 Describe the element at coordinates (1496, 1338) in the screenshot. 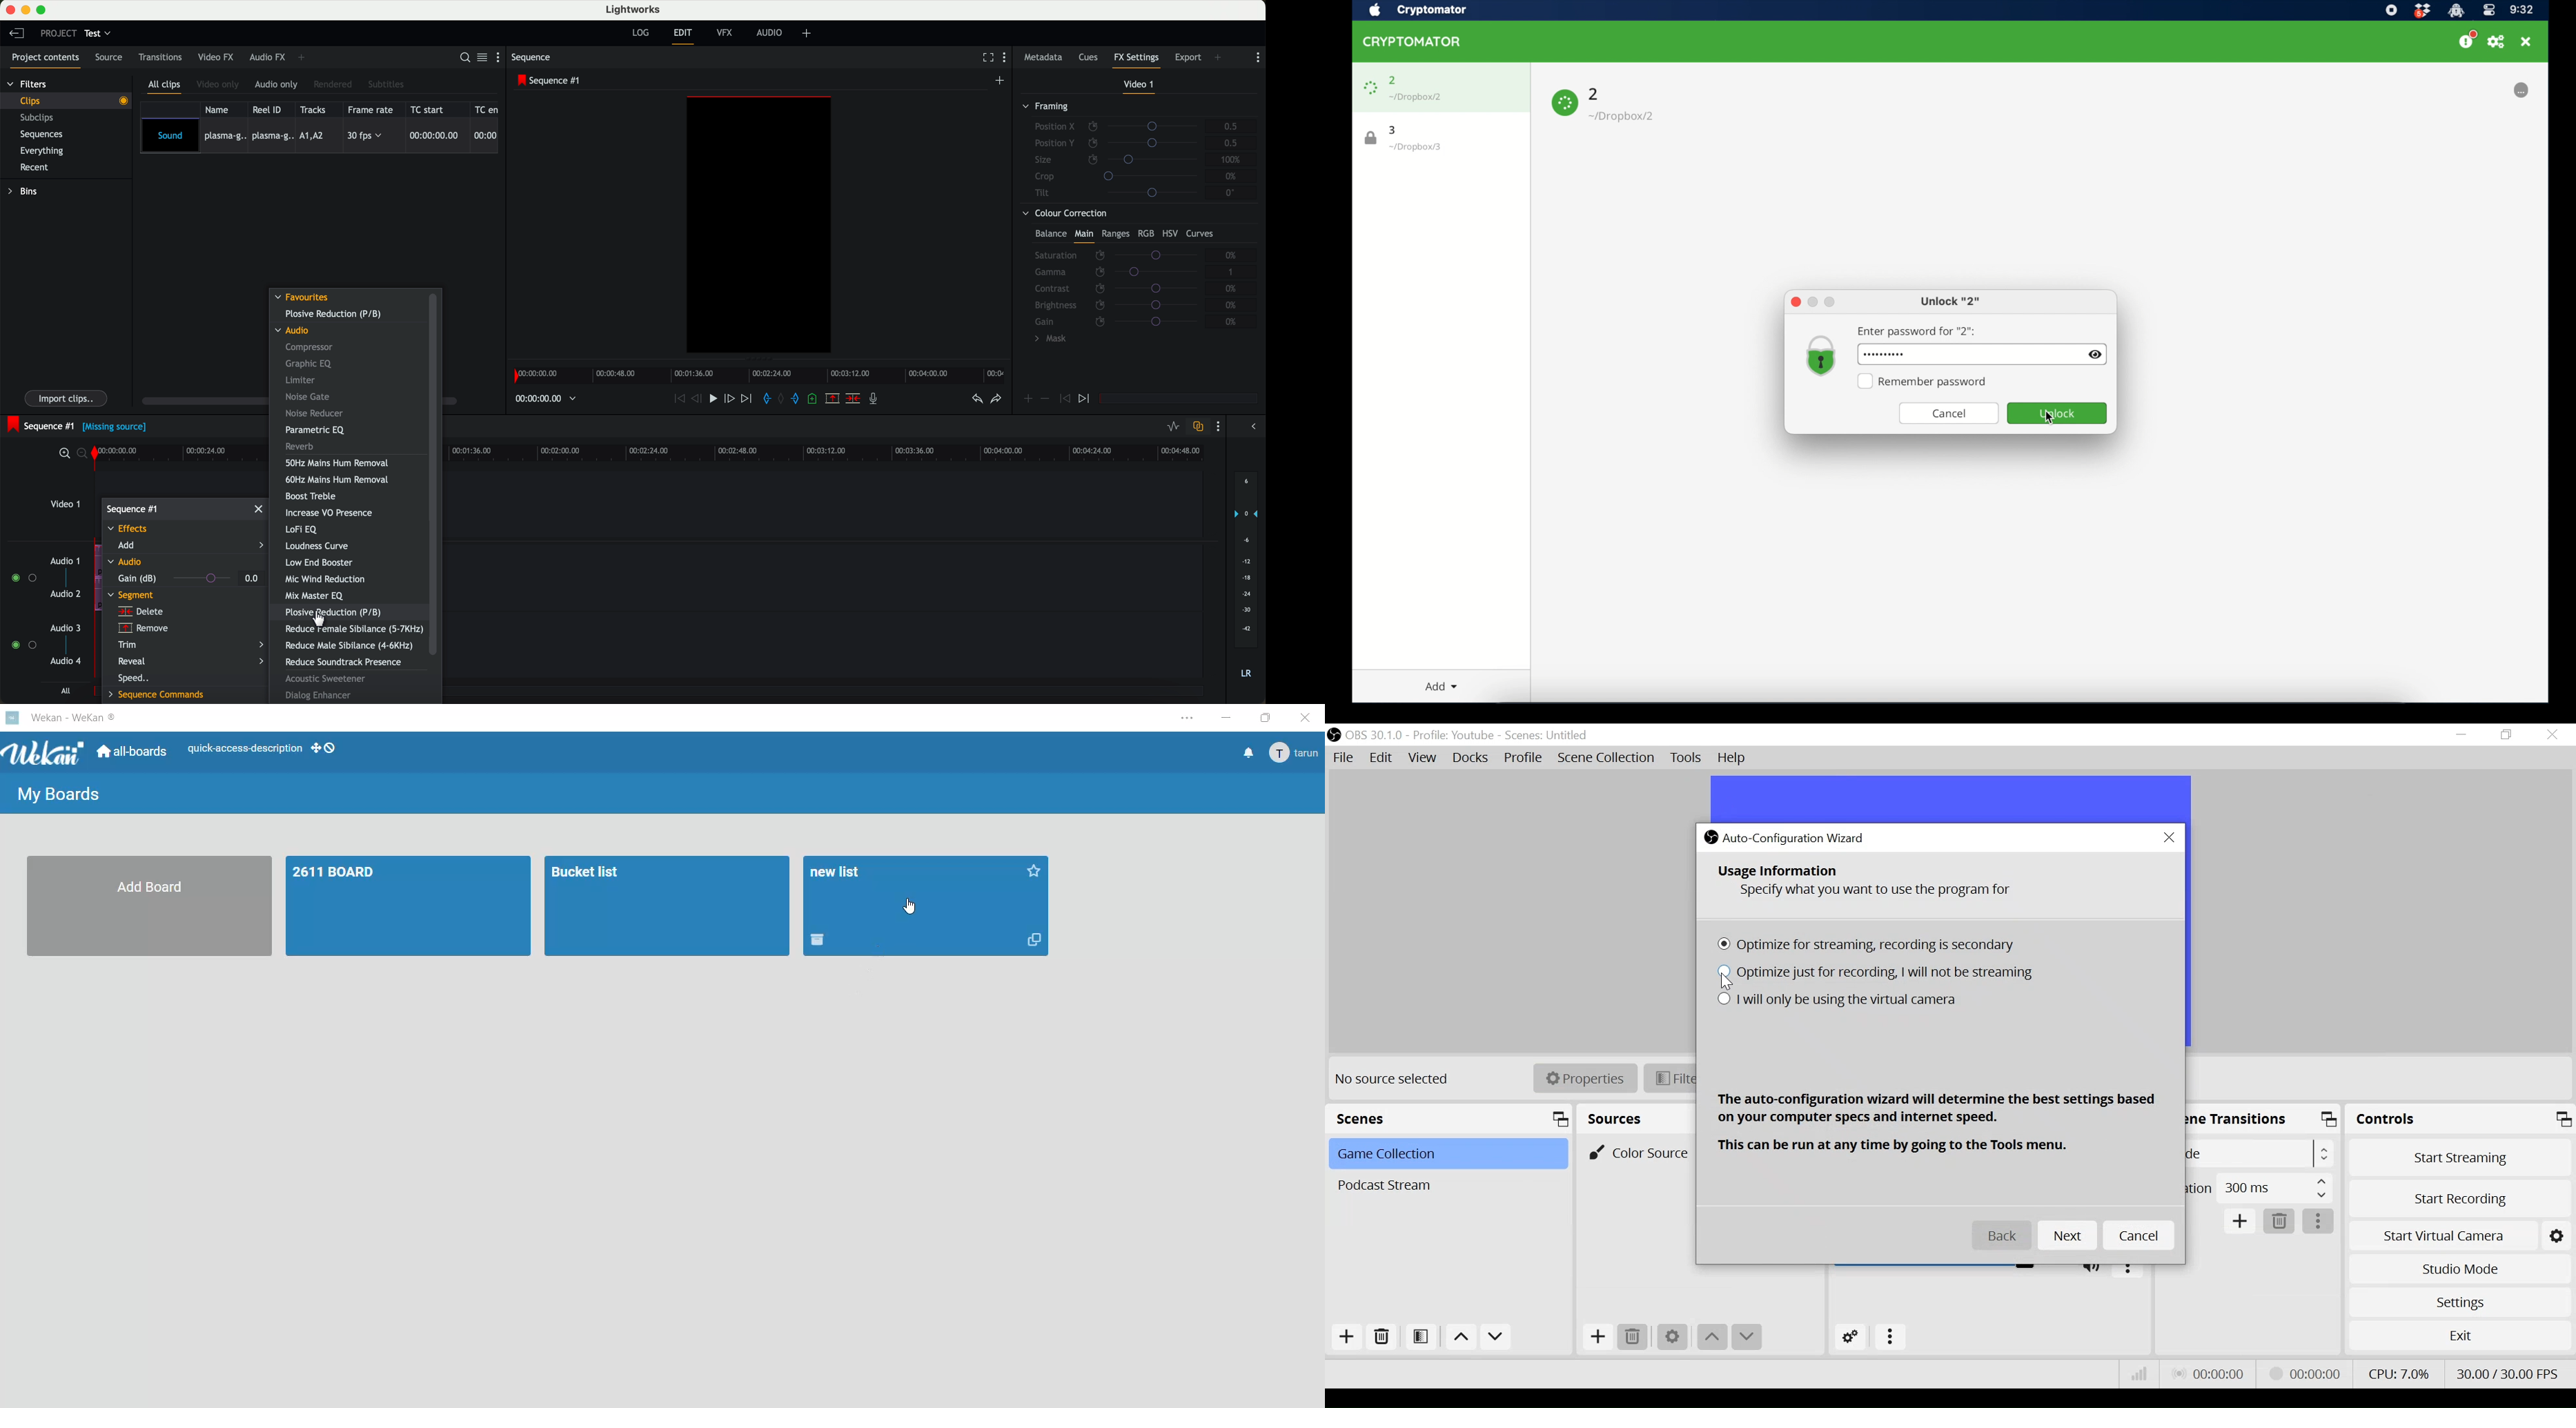

I see `move down` at that location.